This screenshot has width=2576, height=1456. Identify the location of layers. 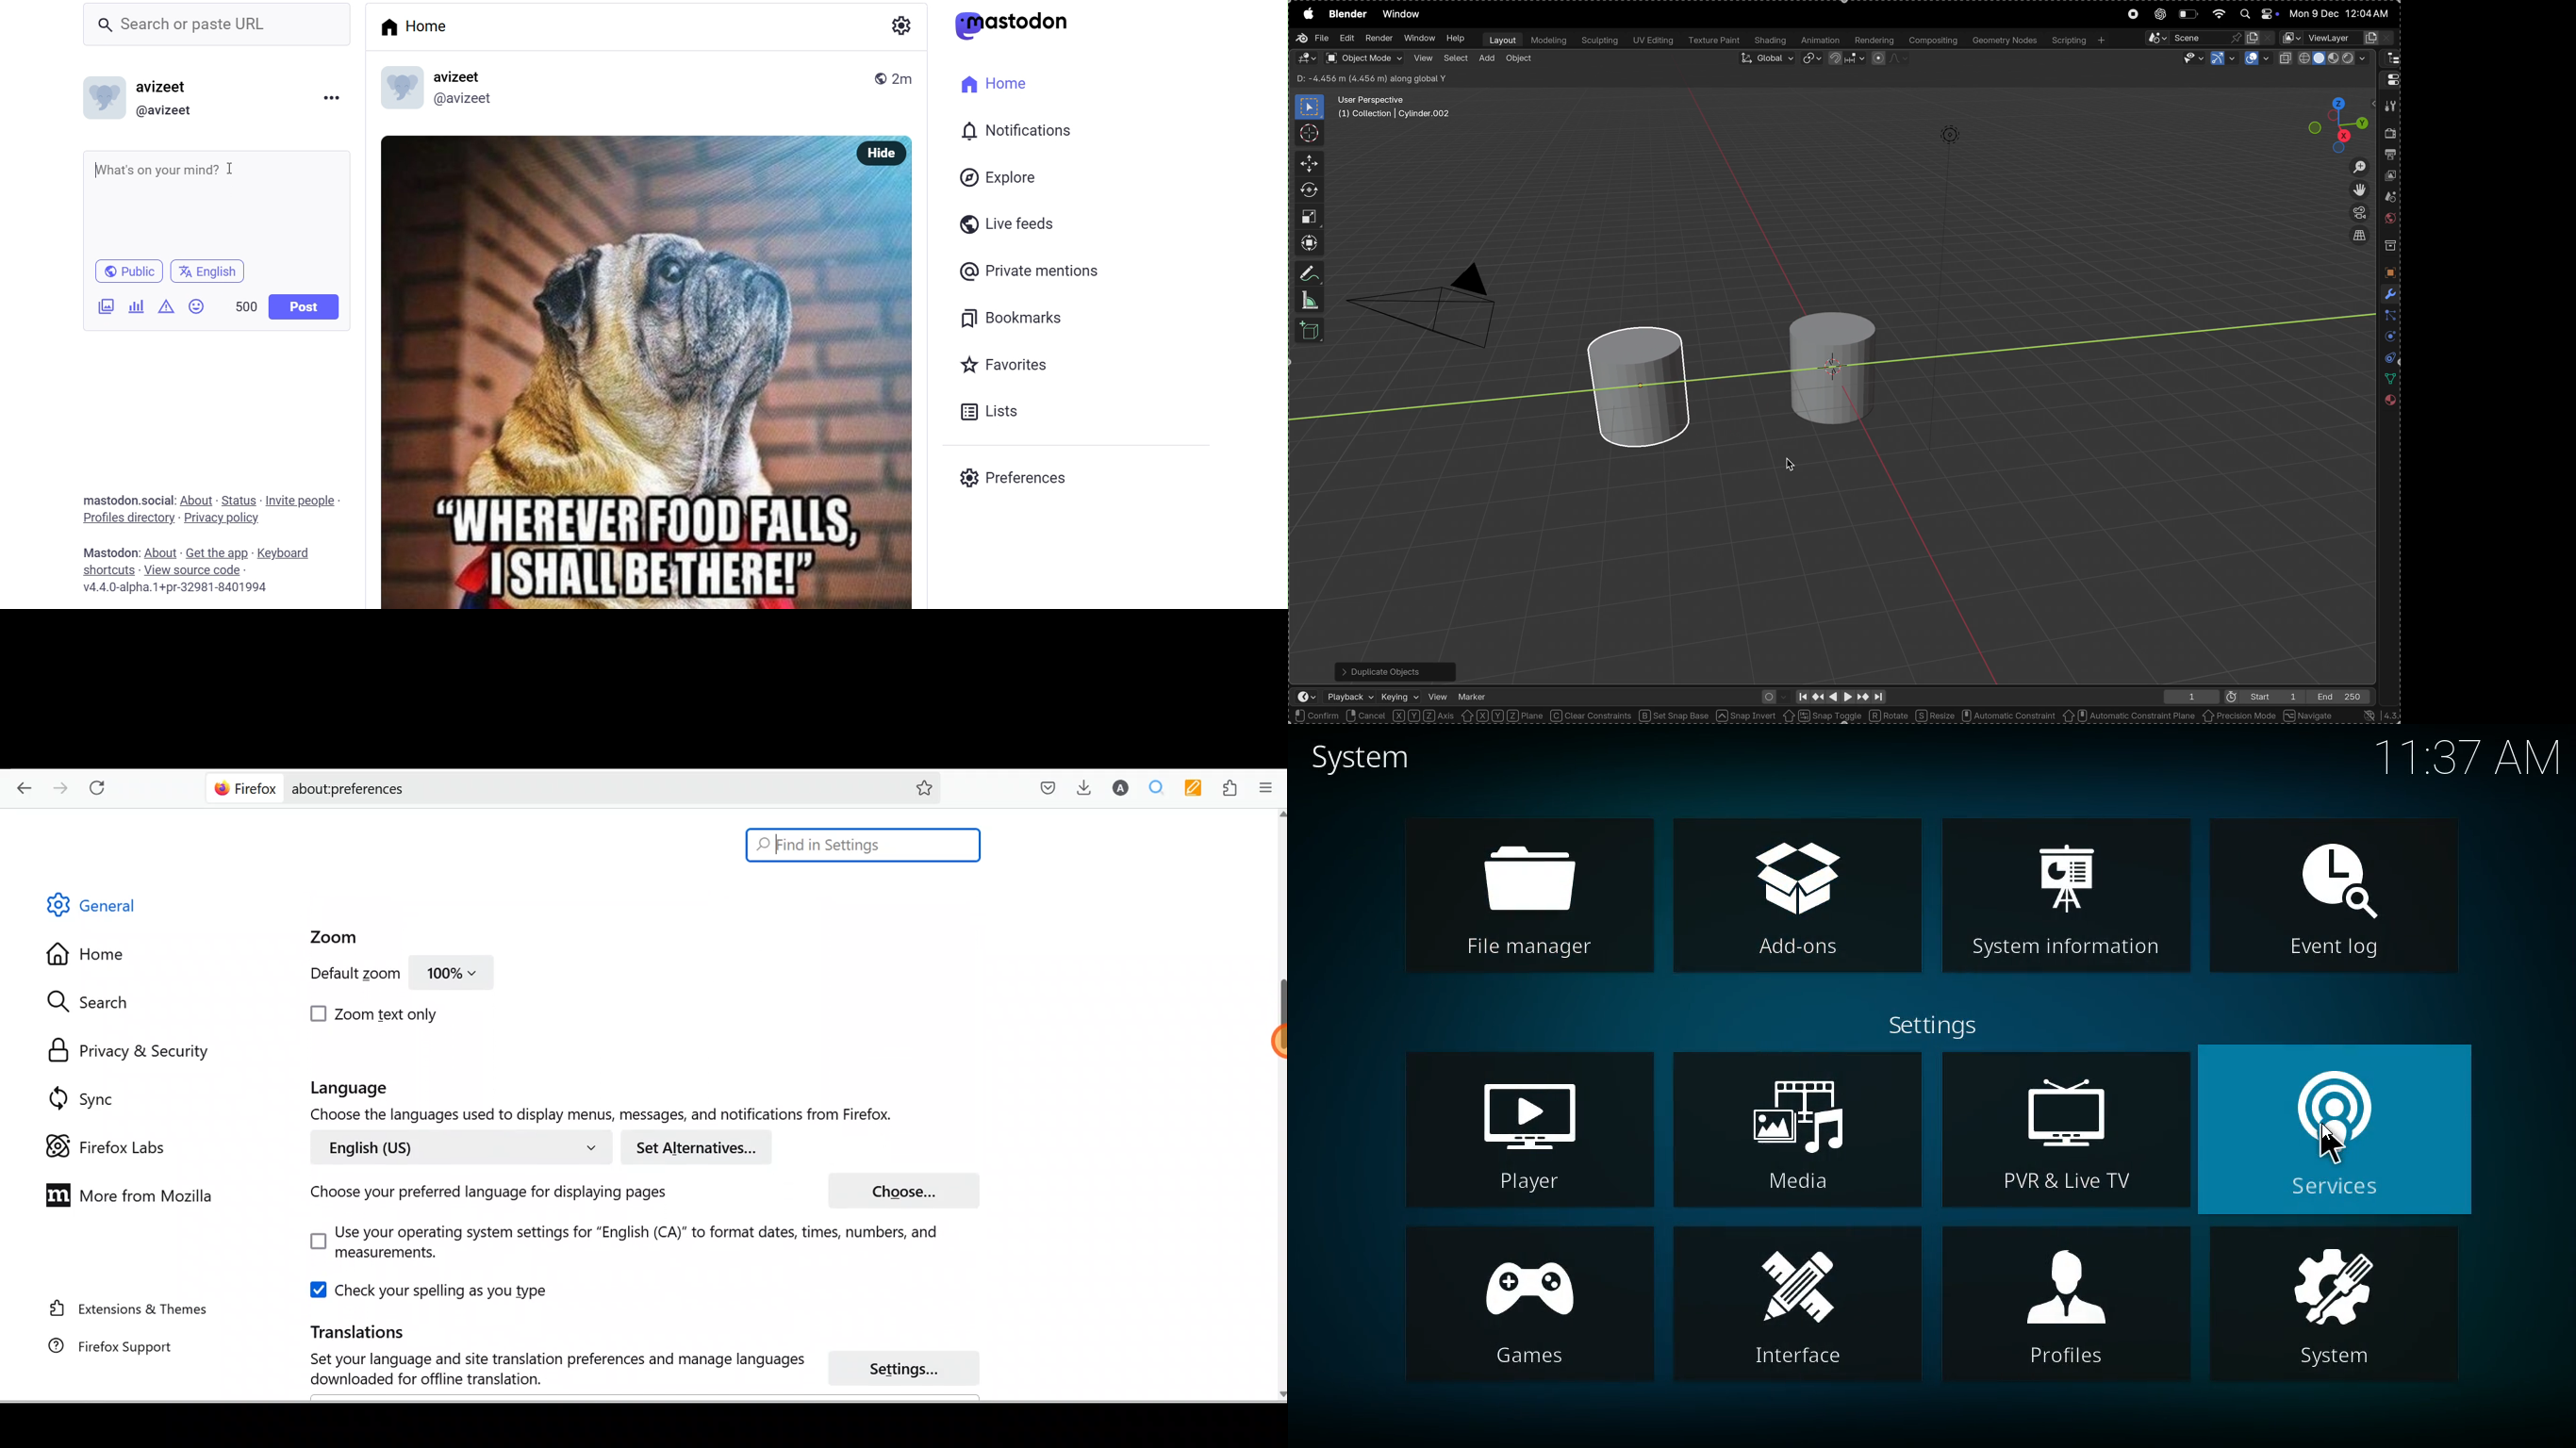
(2388, 338).